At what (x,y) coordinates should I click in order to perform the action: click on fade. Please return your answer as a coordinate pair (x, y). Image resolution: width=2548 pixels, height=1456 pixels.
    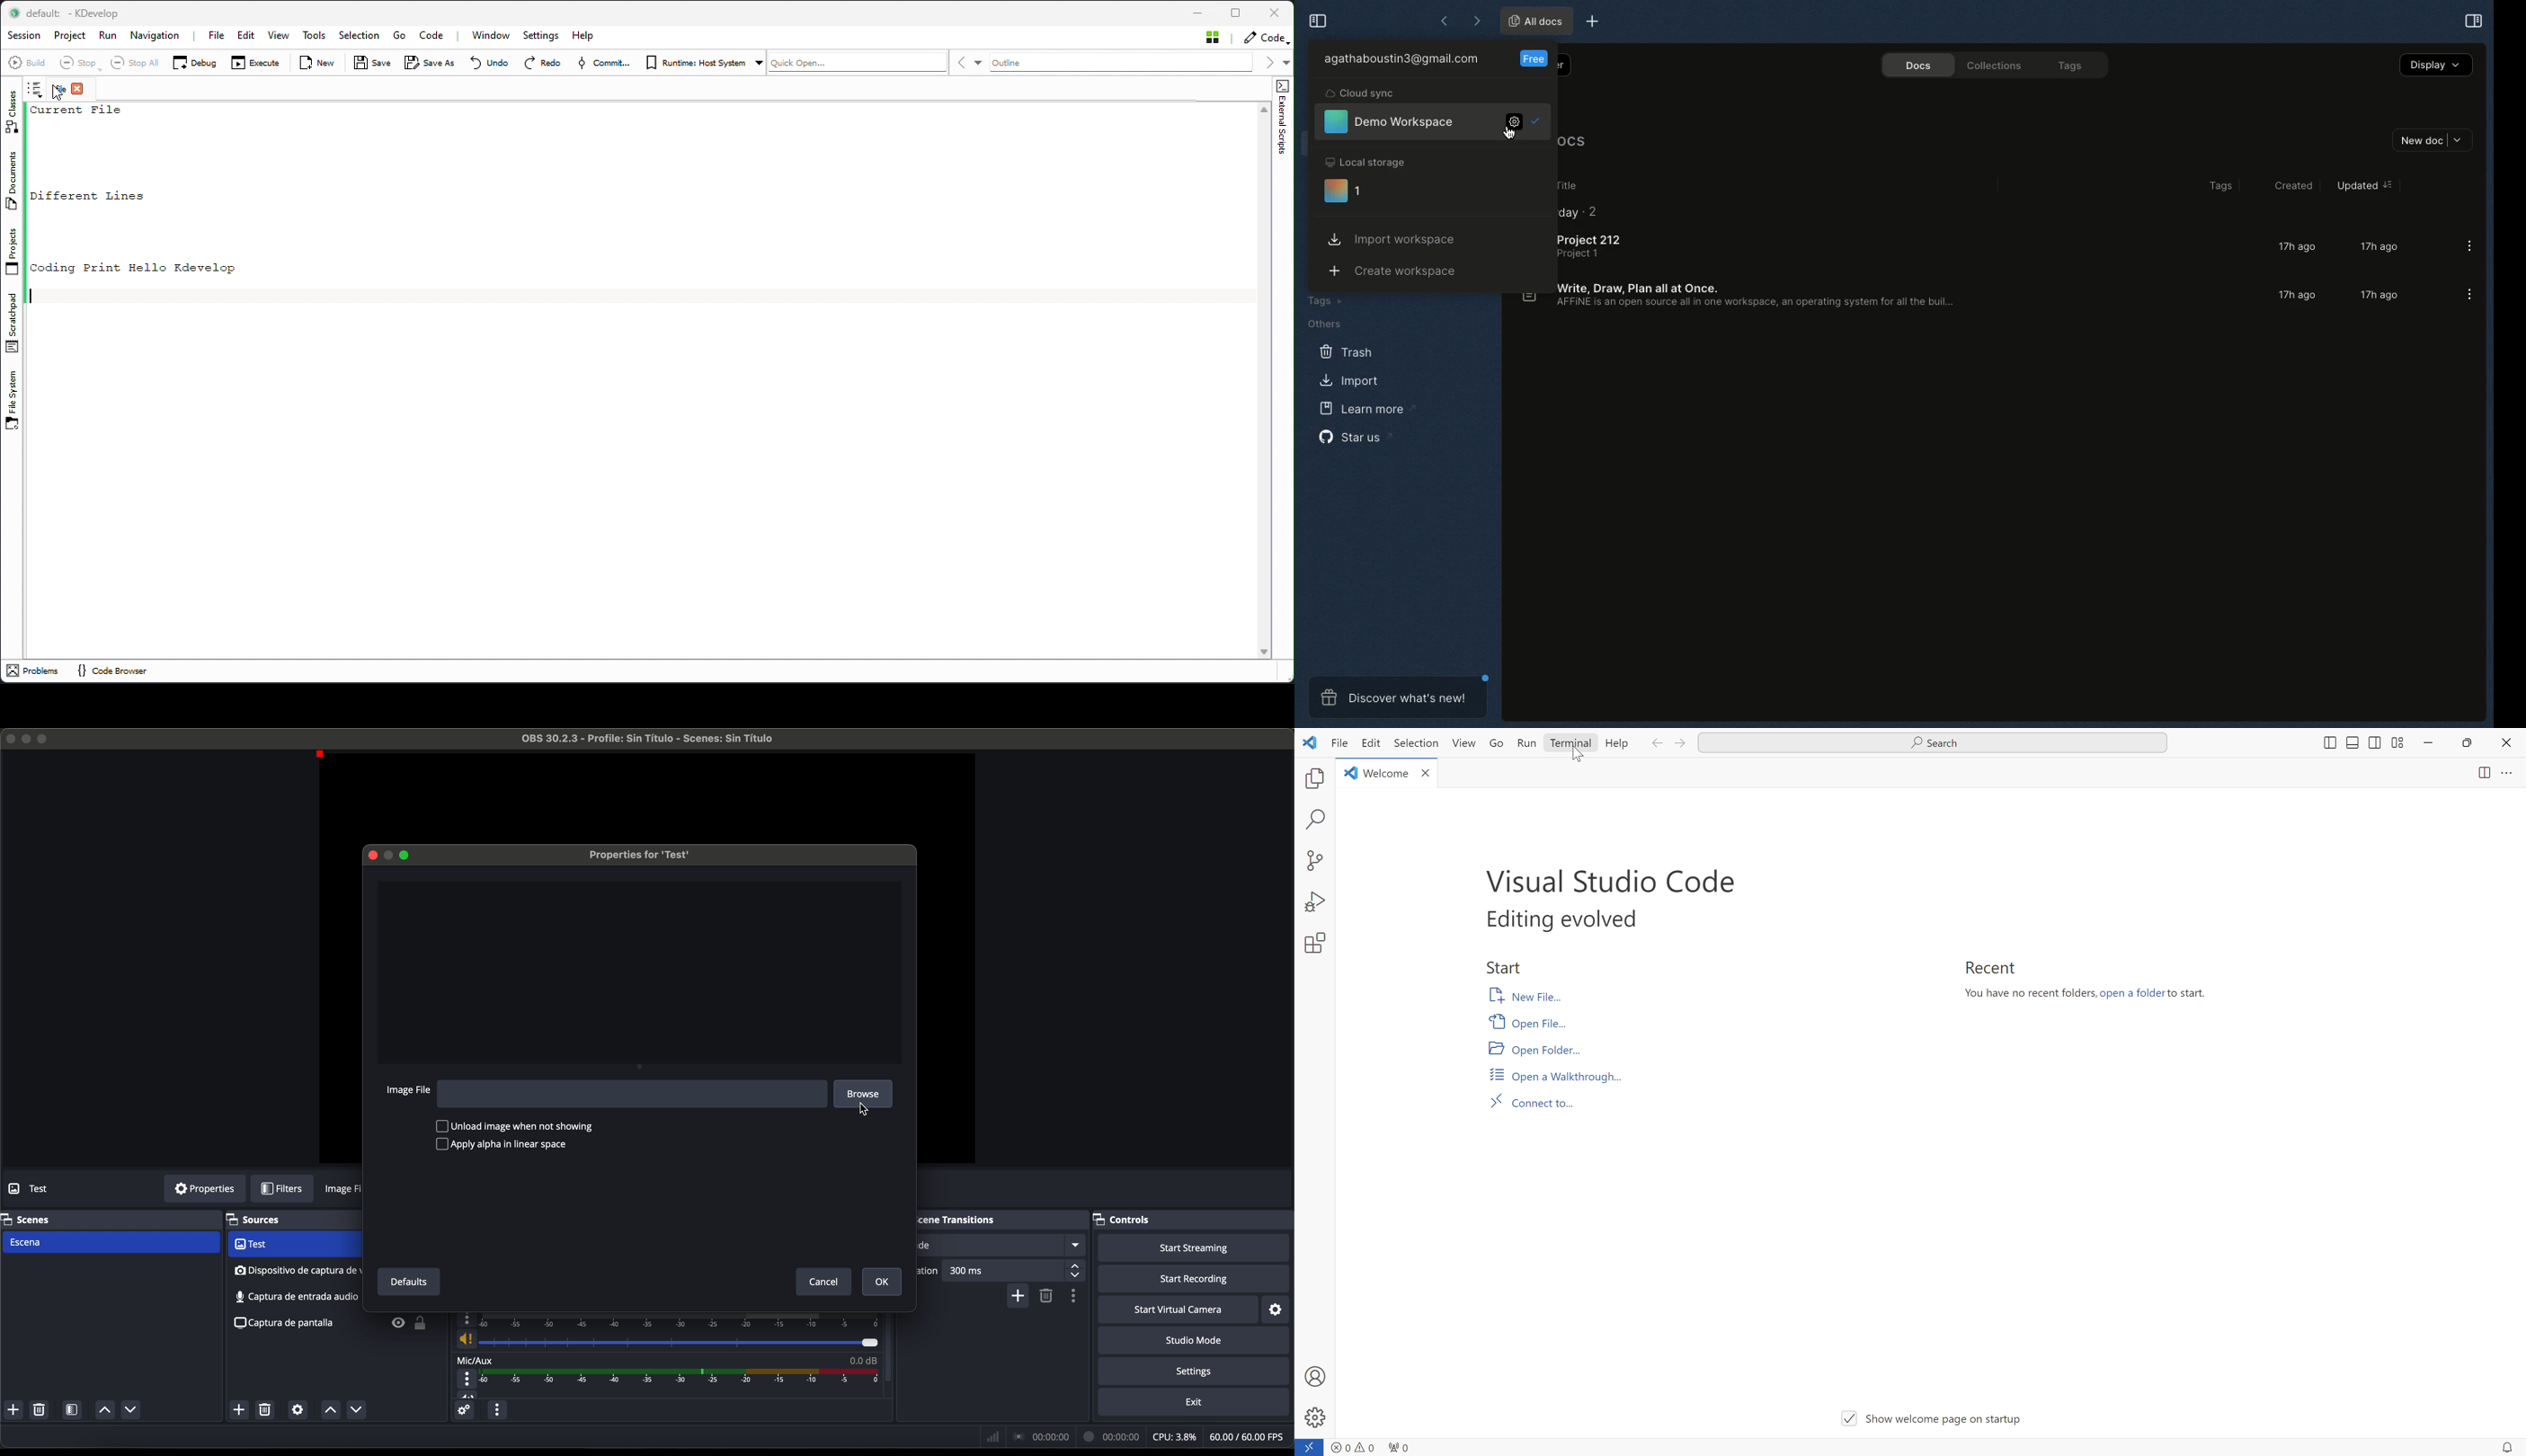
    Looking at the image, I should click on (1002, 1245).